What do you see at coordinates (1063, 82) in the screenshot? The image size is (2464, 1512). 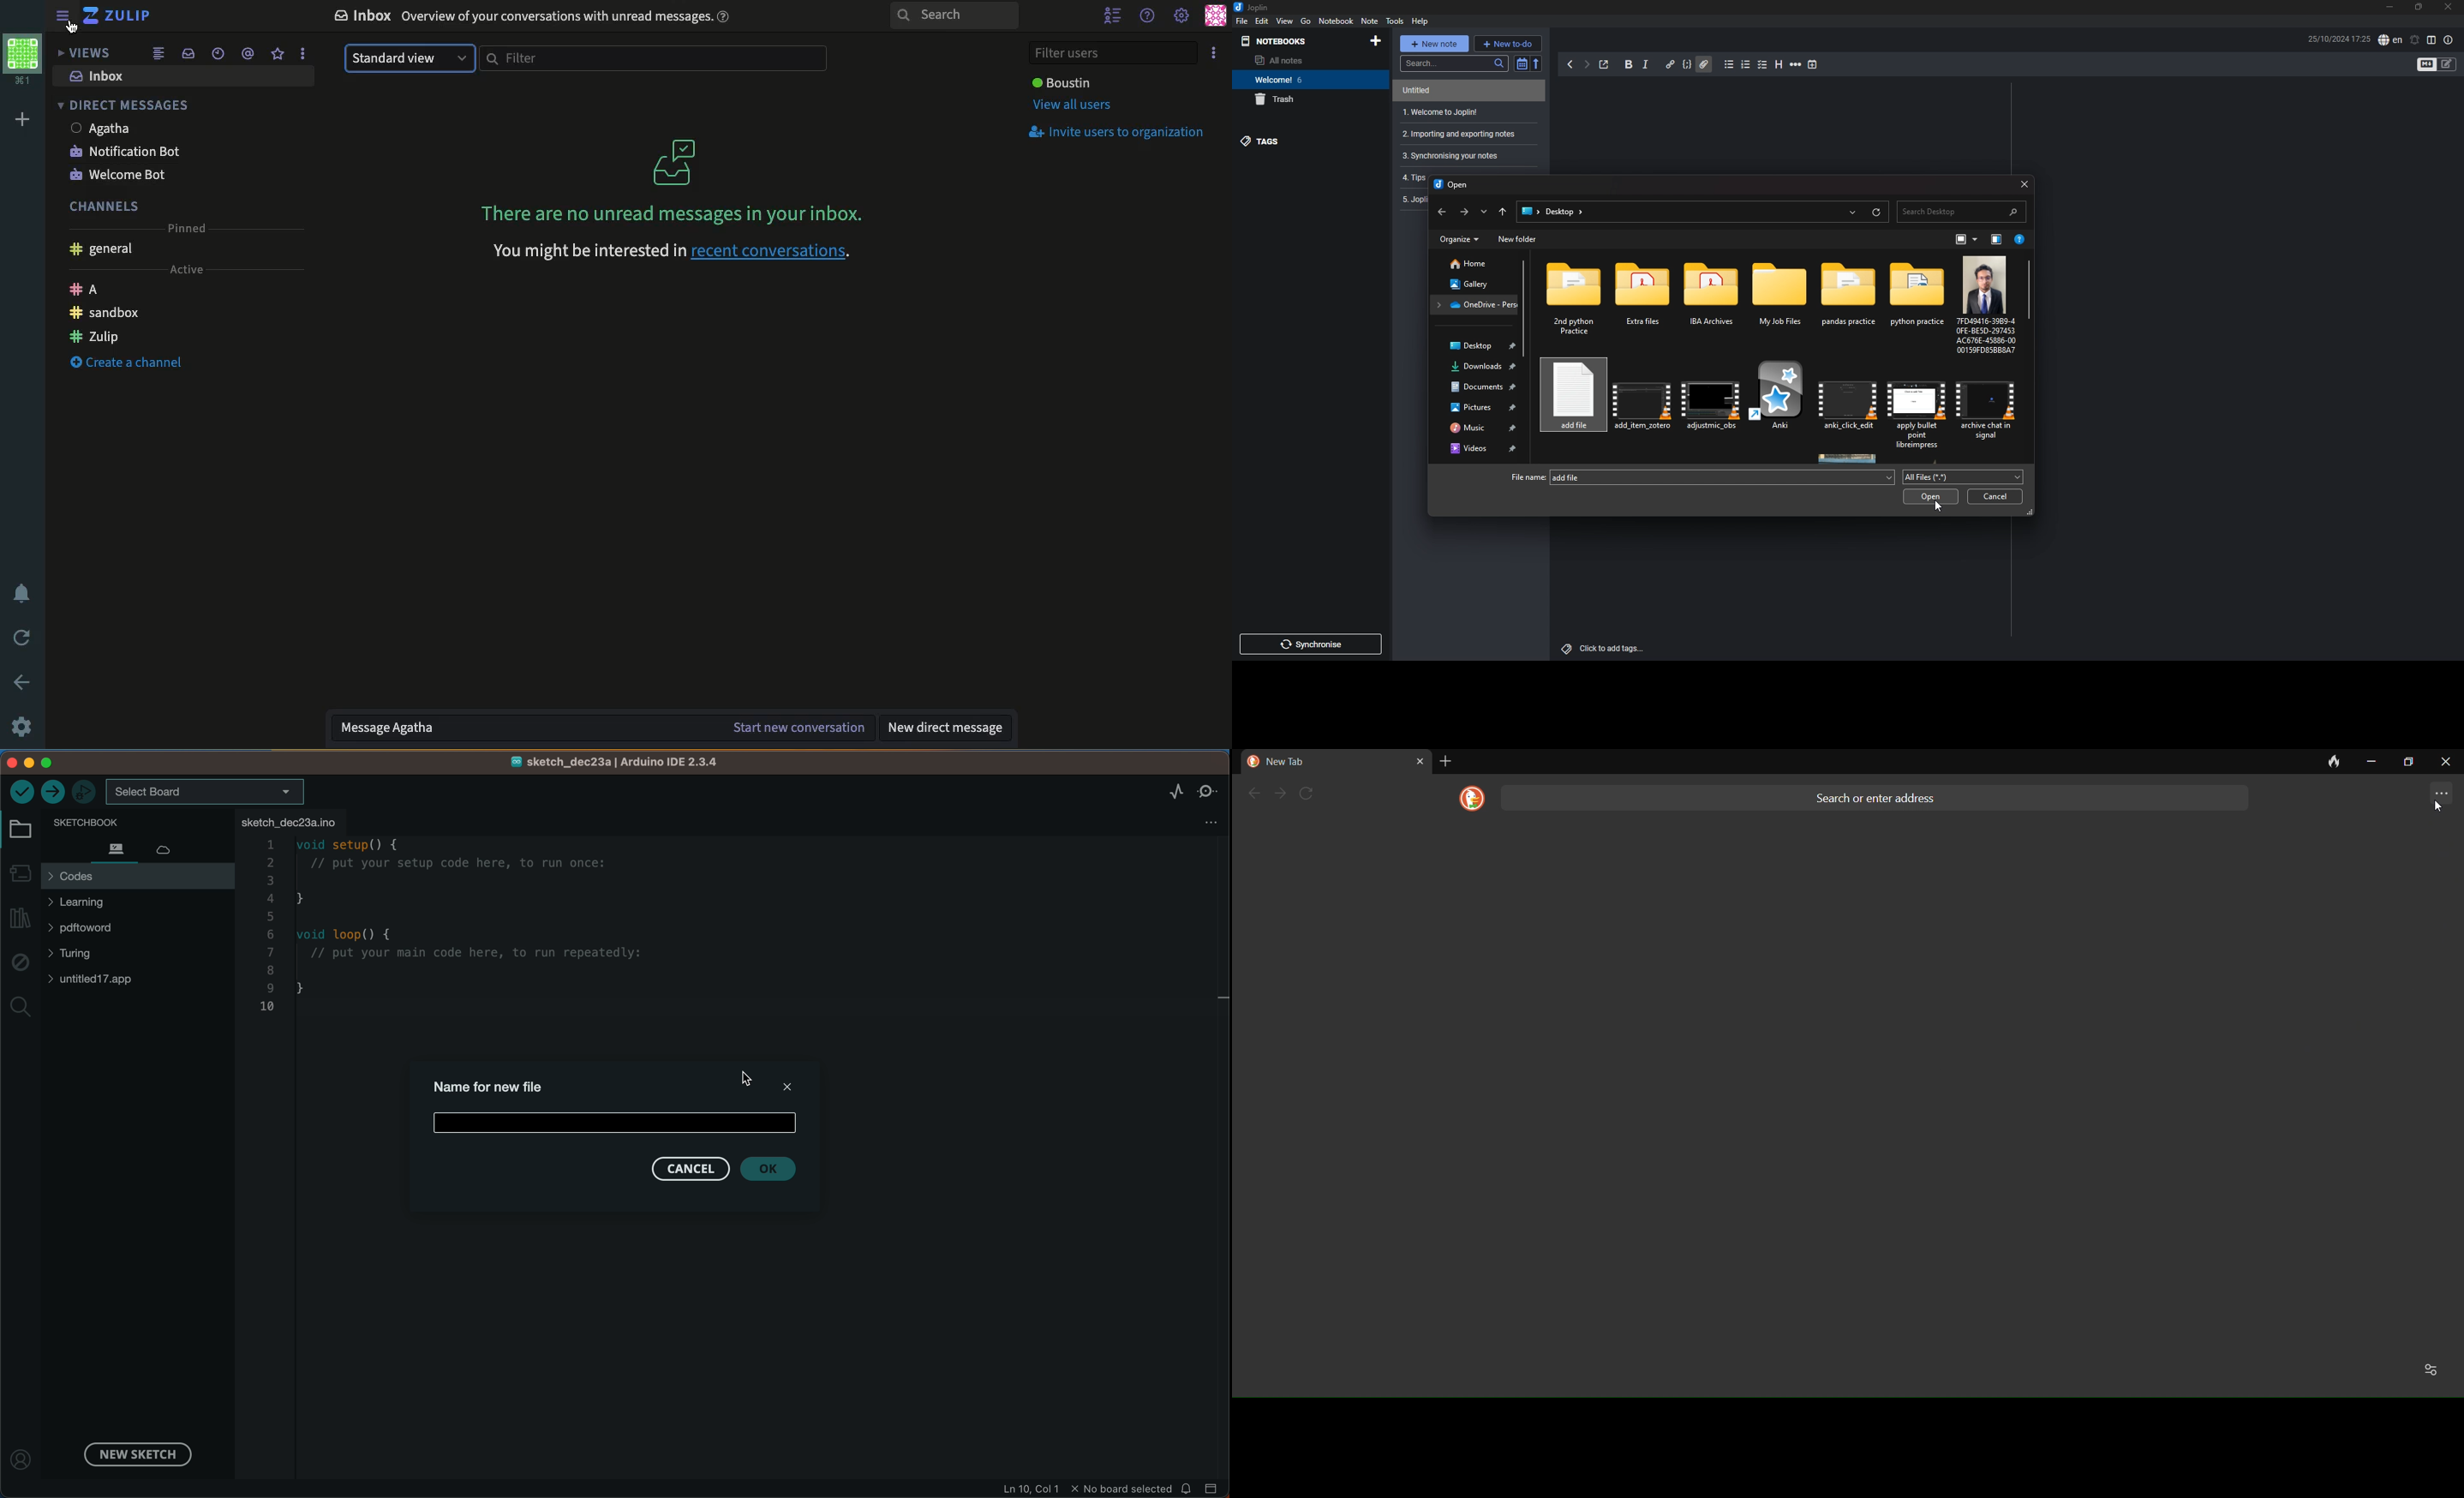 I see `User` at bounding box center [1063, 82].